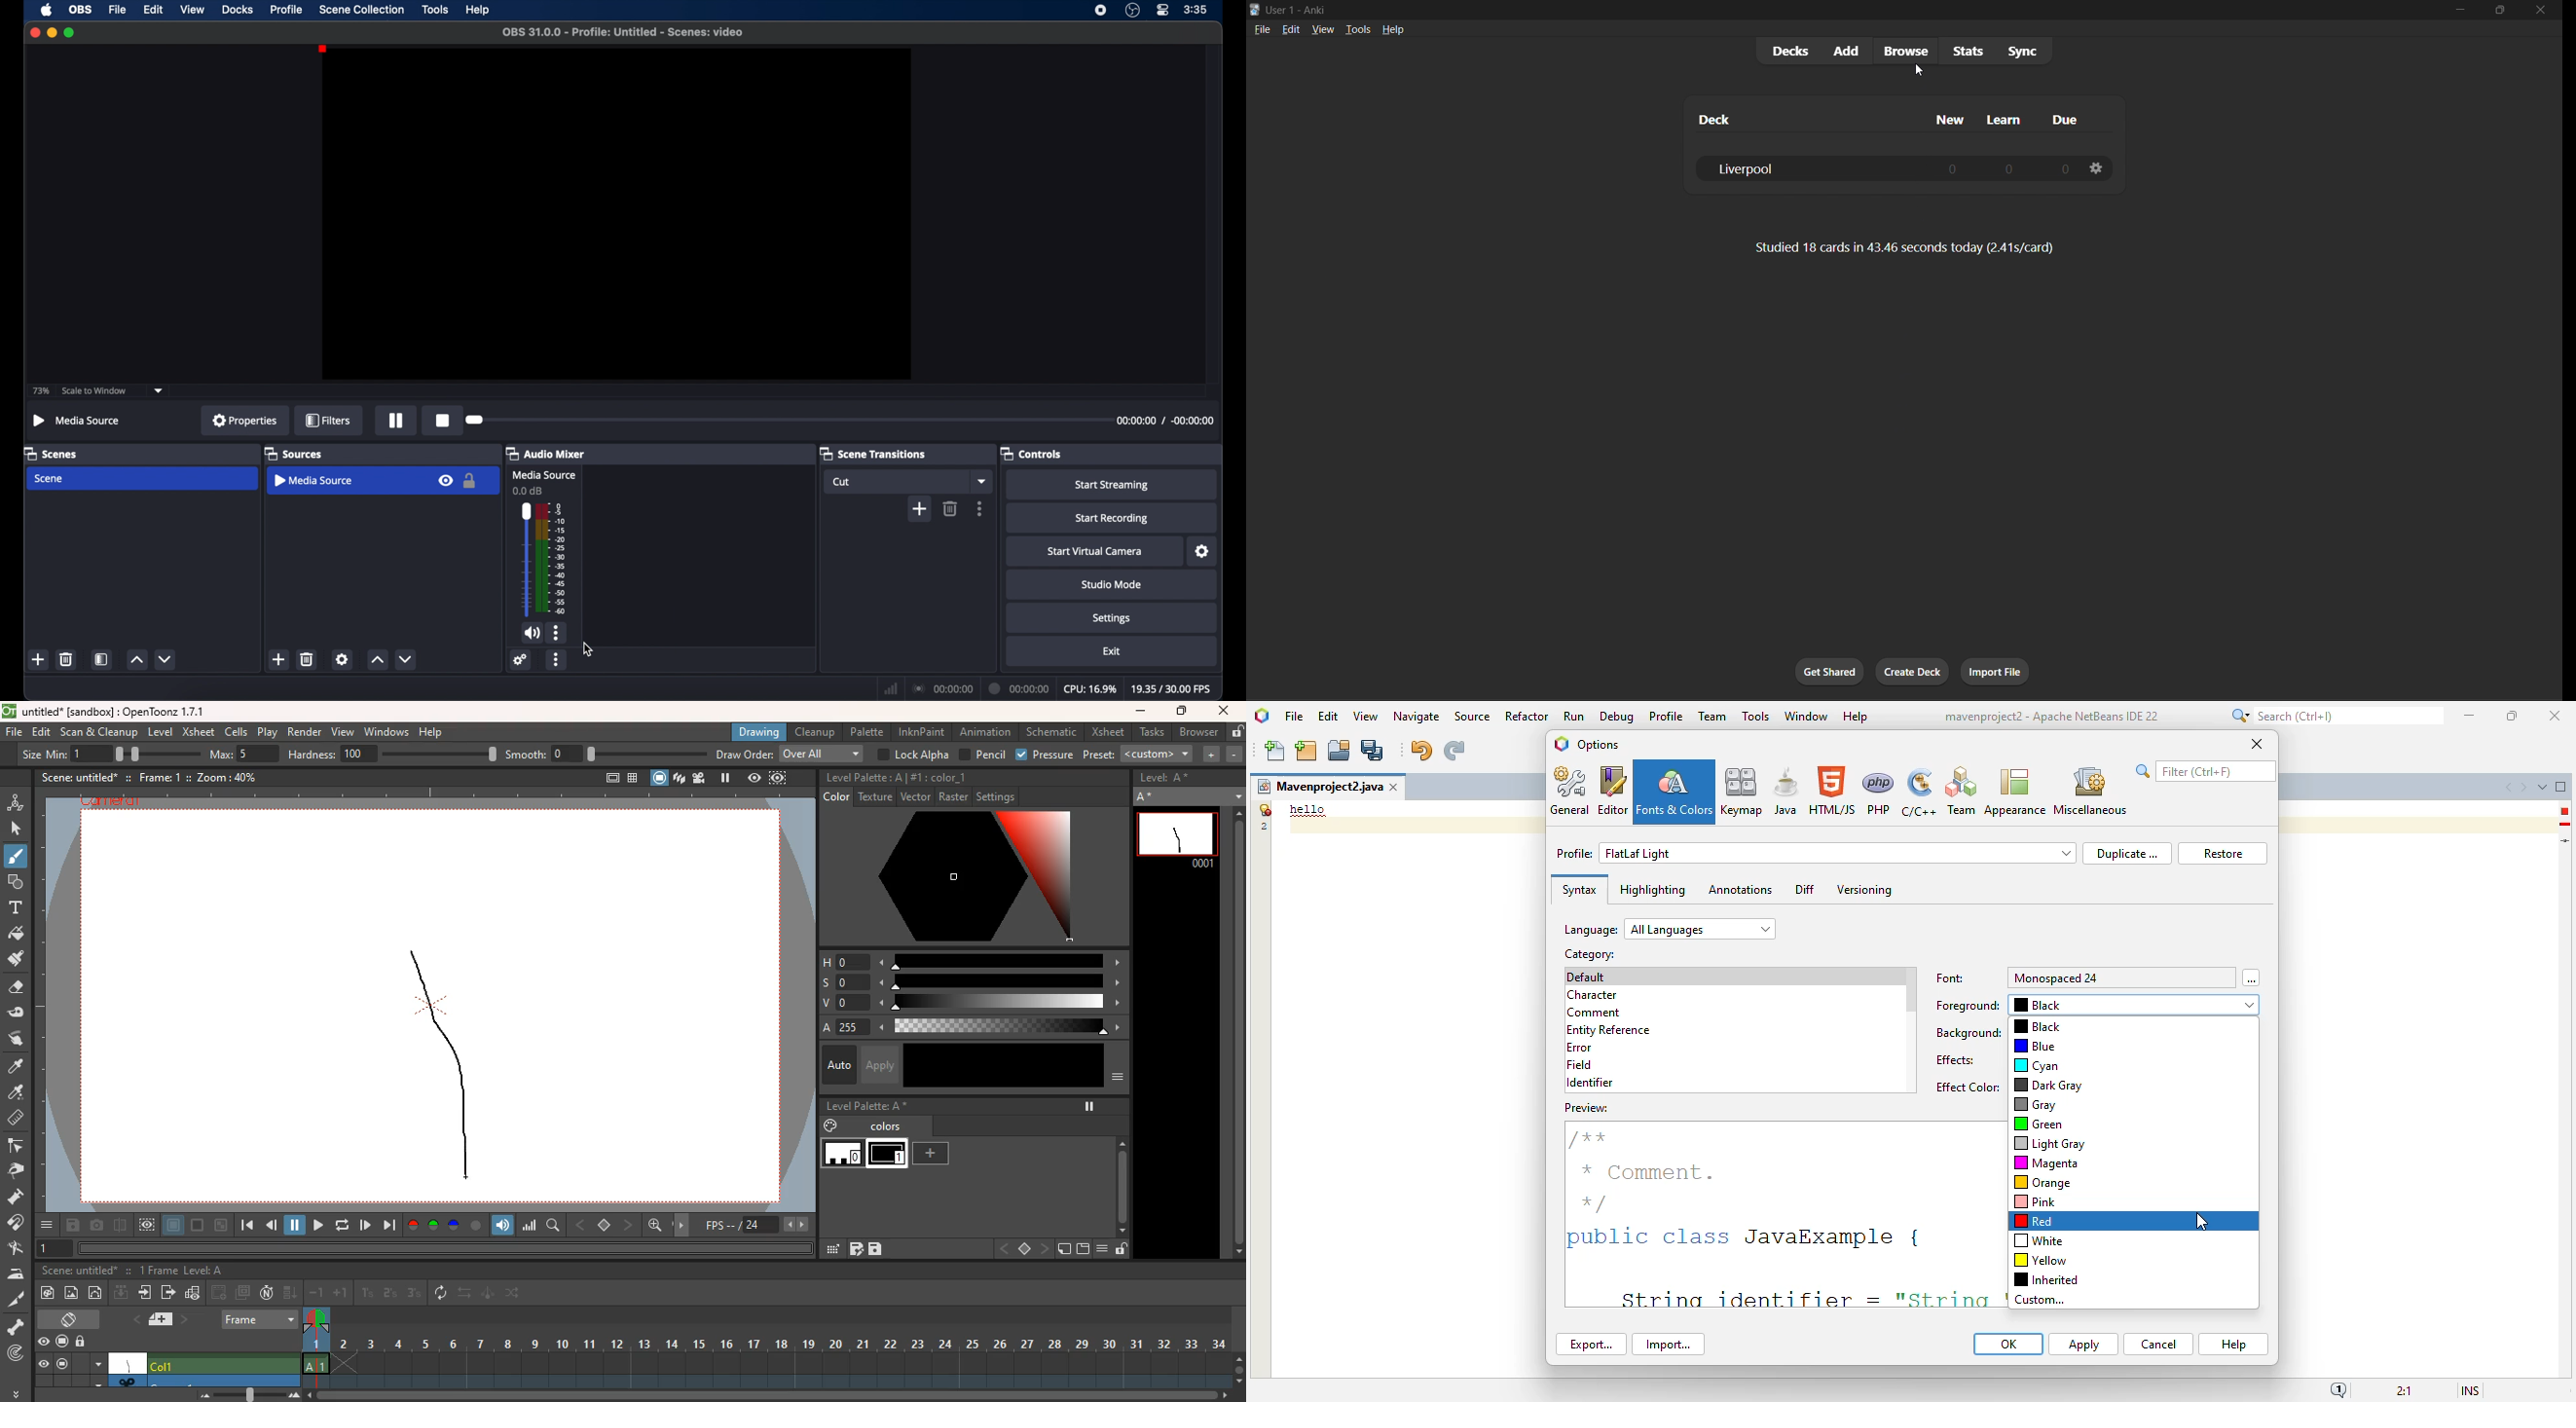 The height and width of the screenshot is (1428, 2576). I want to click on browse, so click(1905, 51).